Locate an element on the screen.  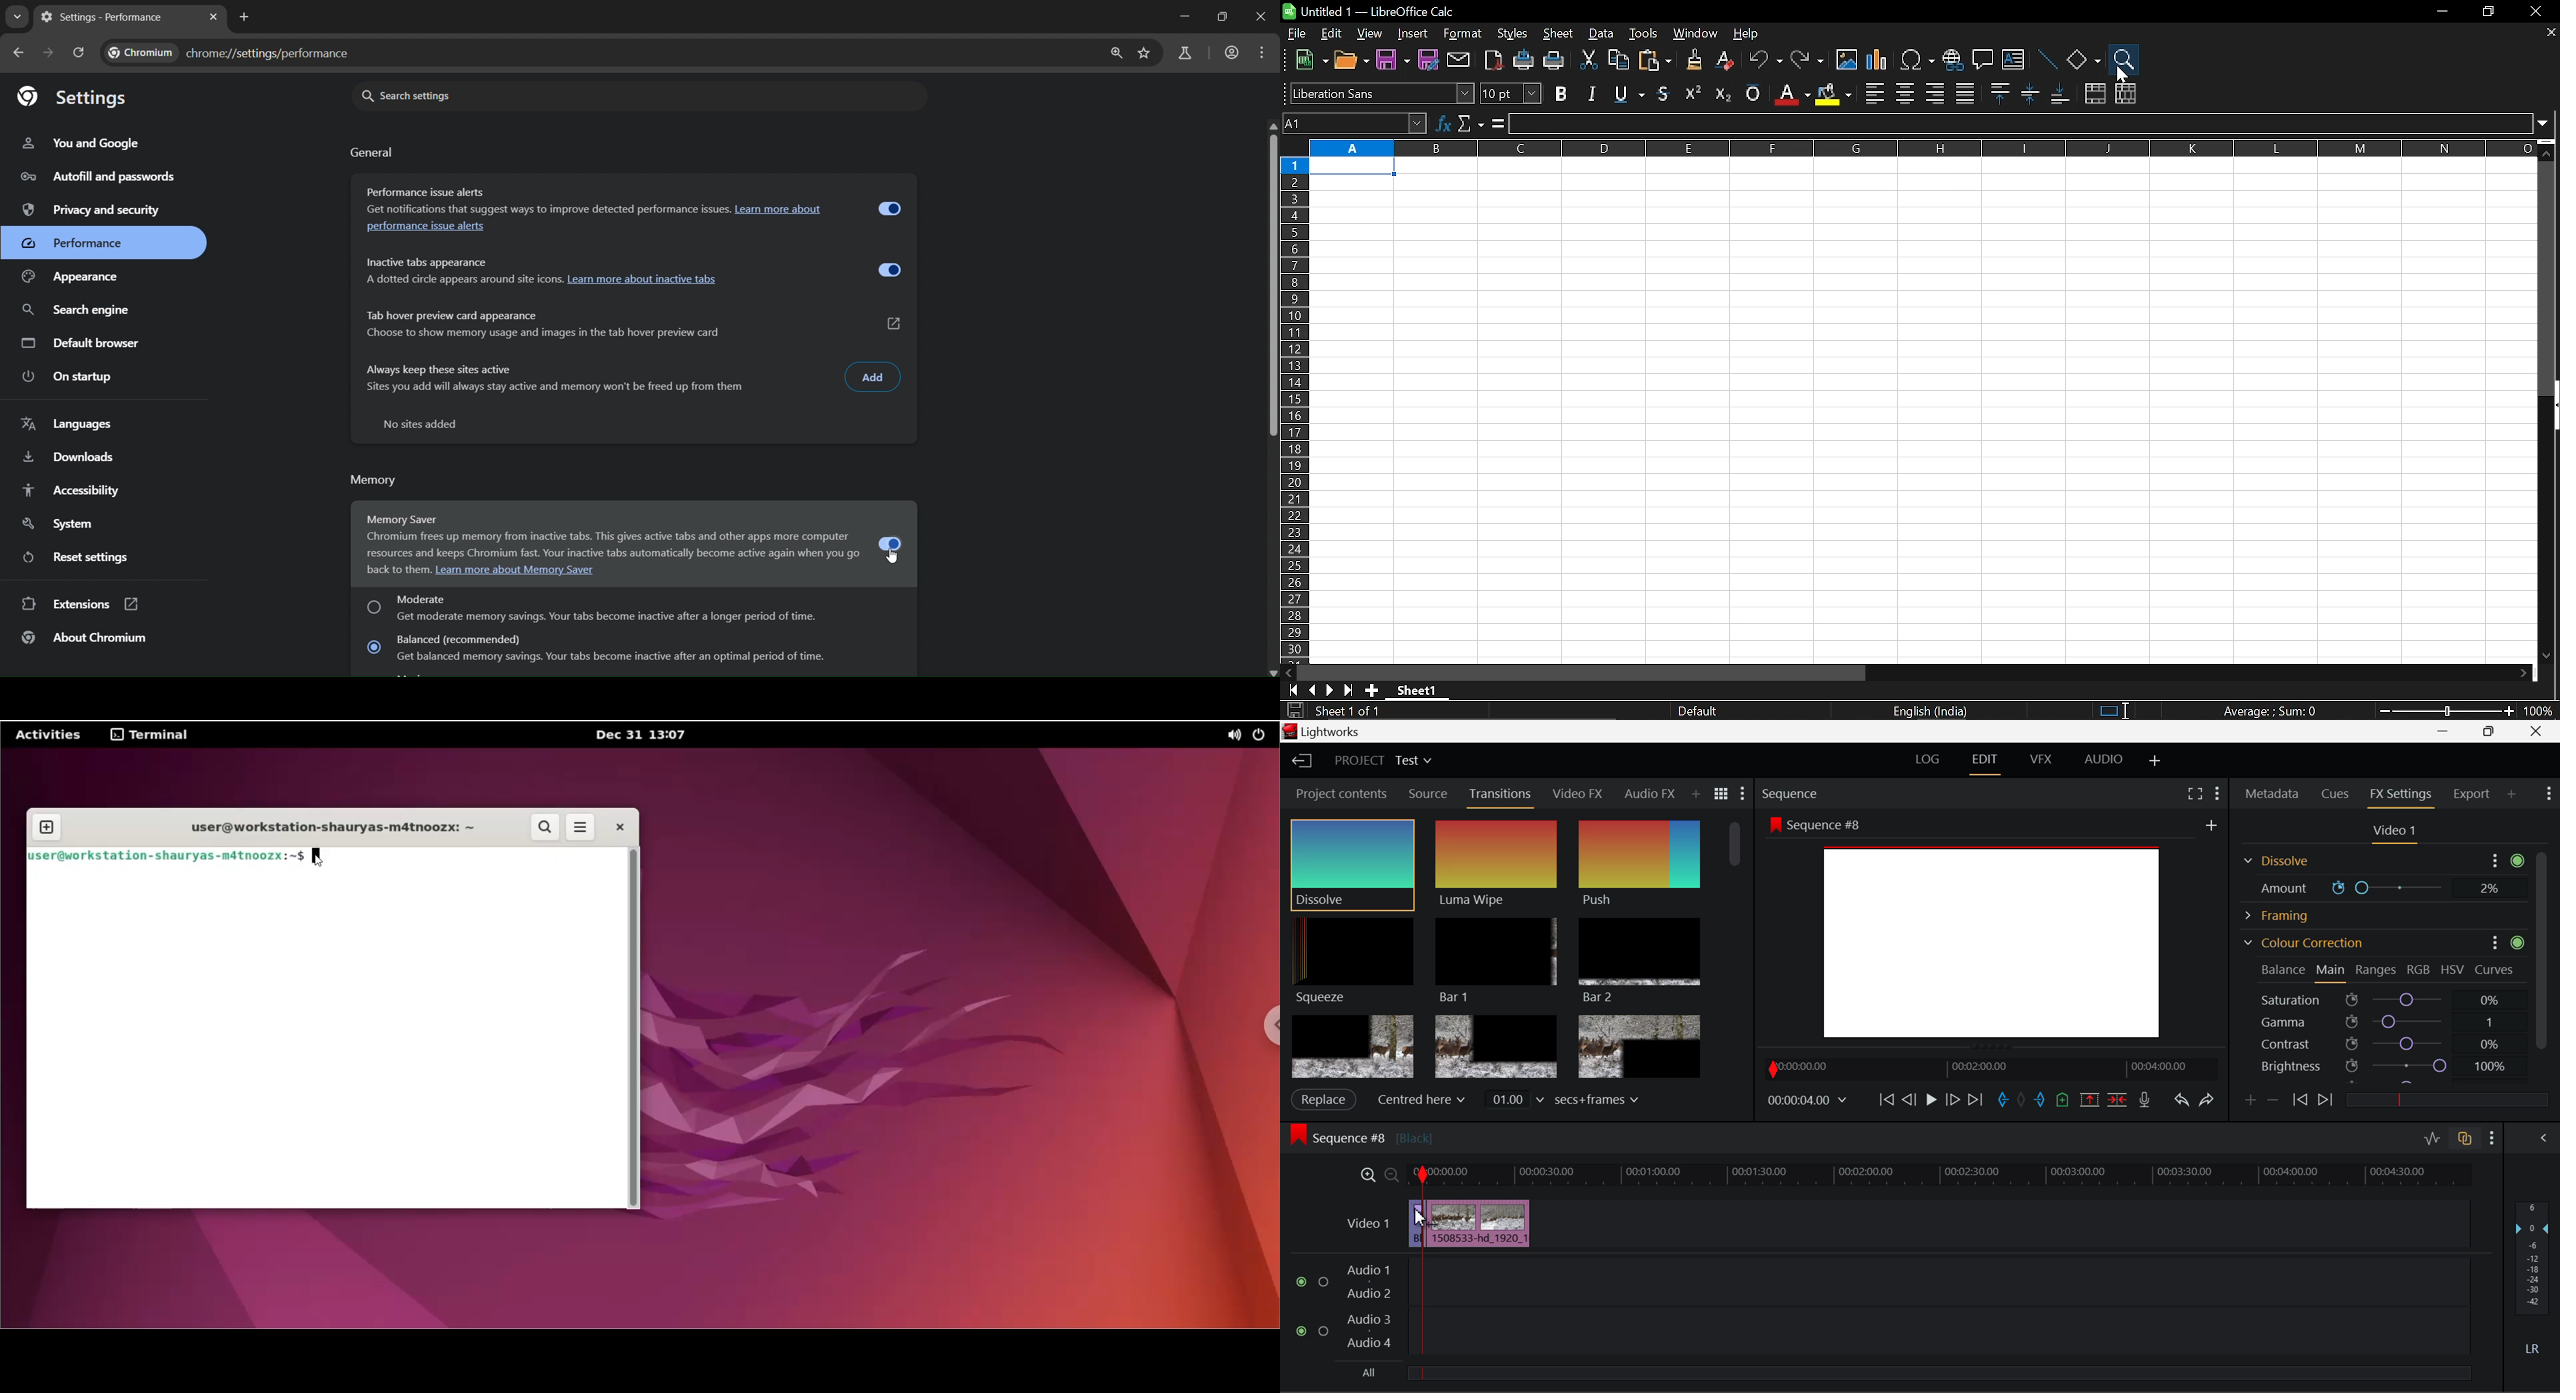
Apply is located at coordinates (1323, 1099).